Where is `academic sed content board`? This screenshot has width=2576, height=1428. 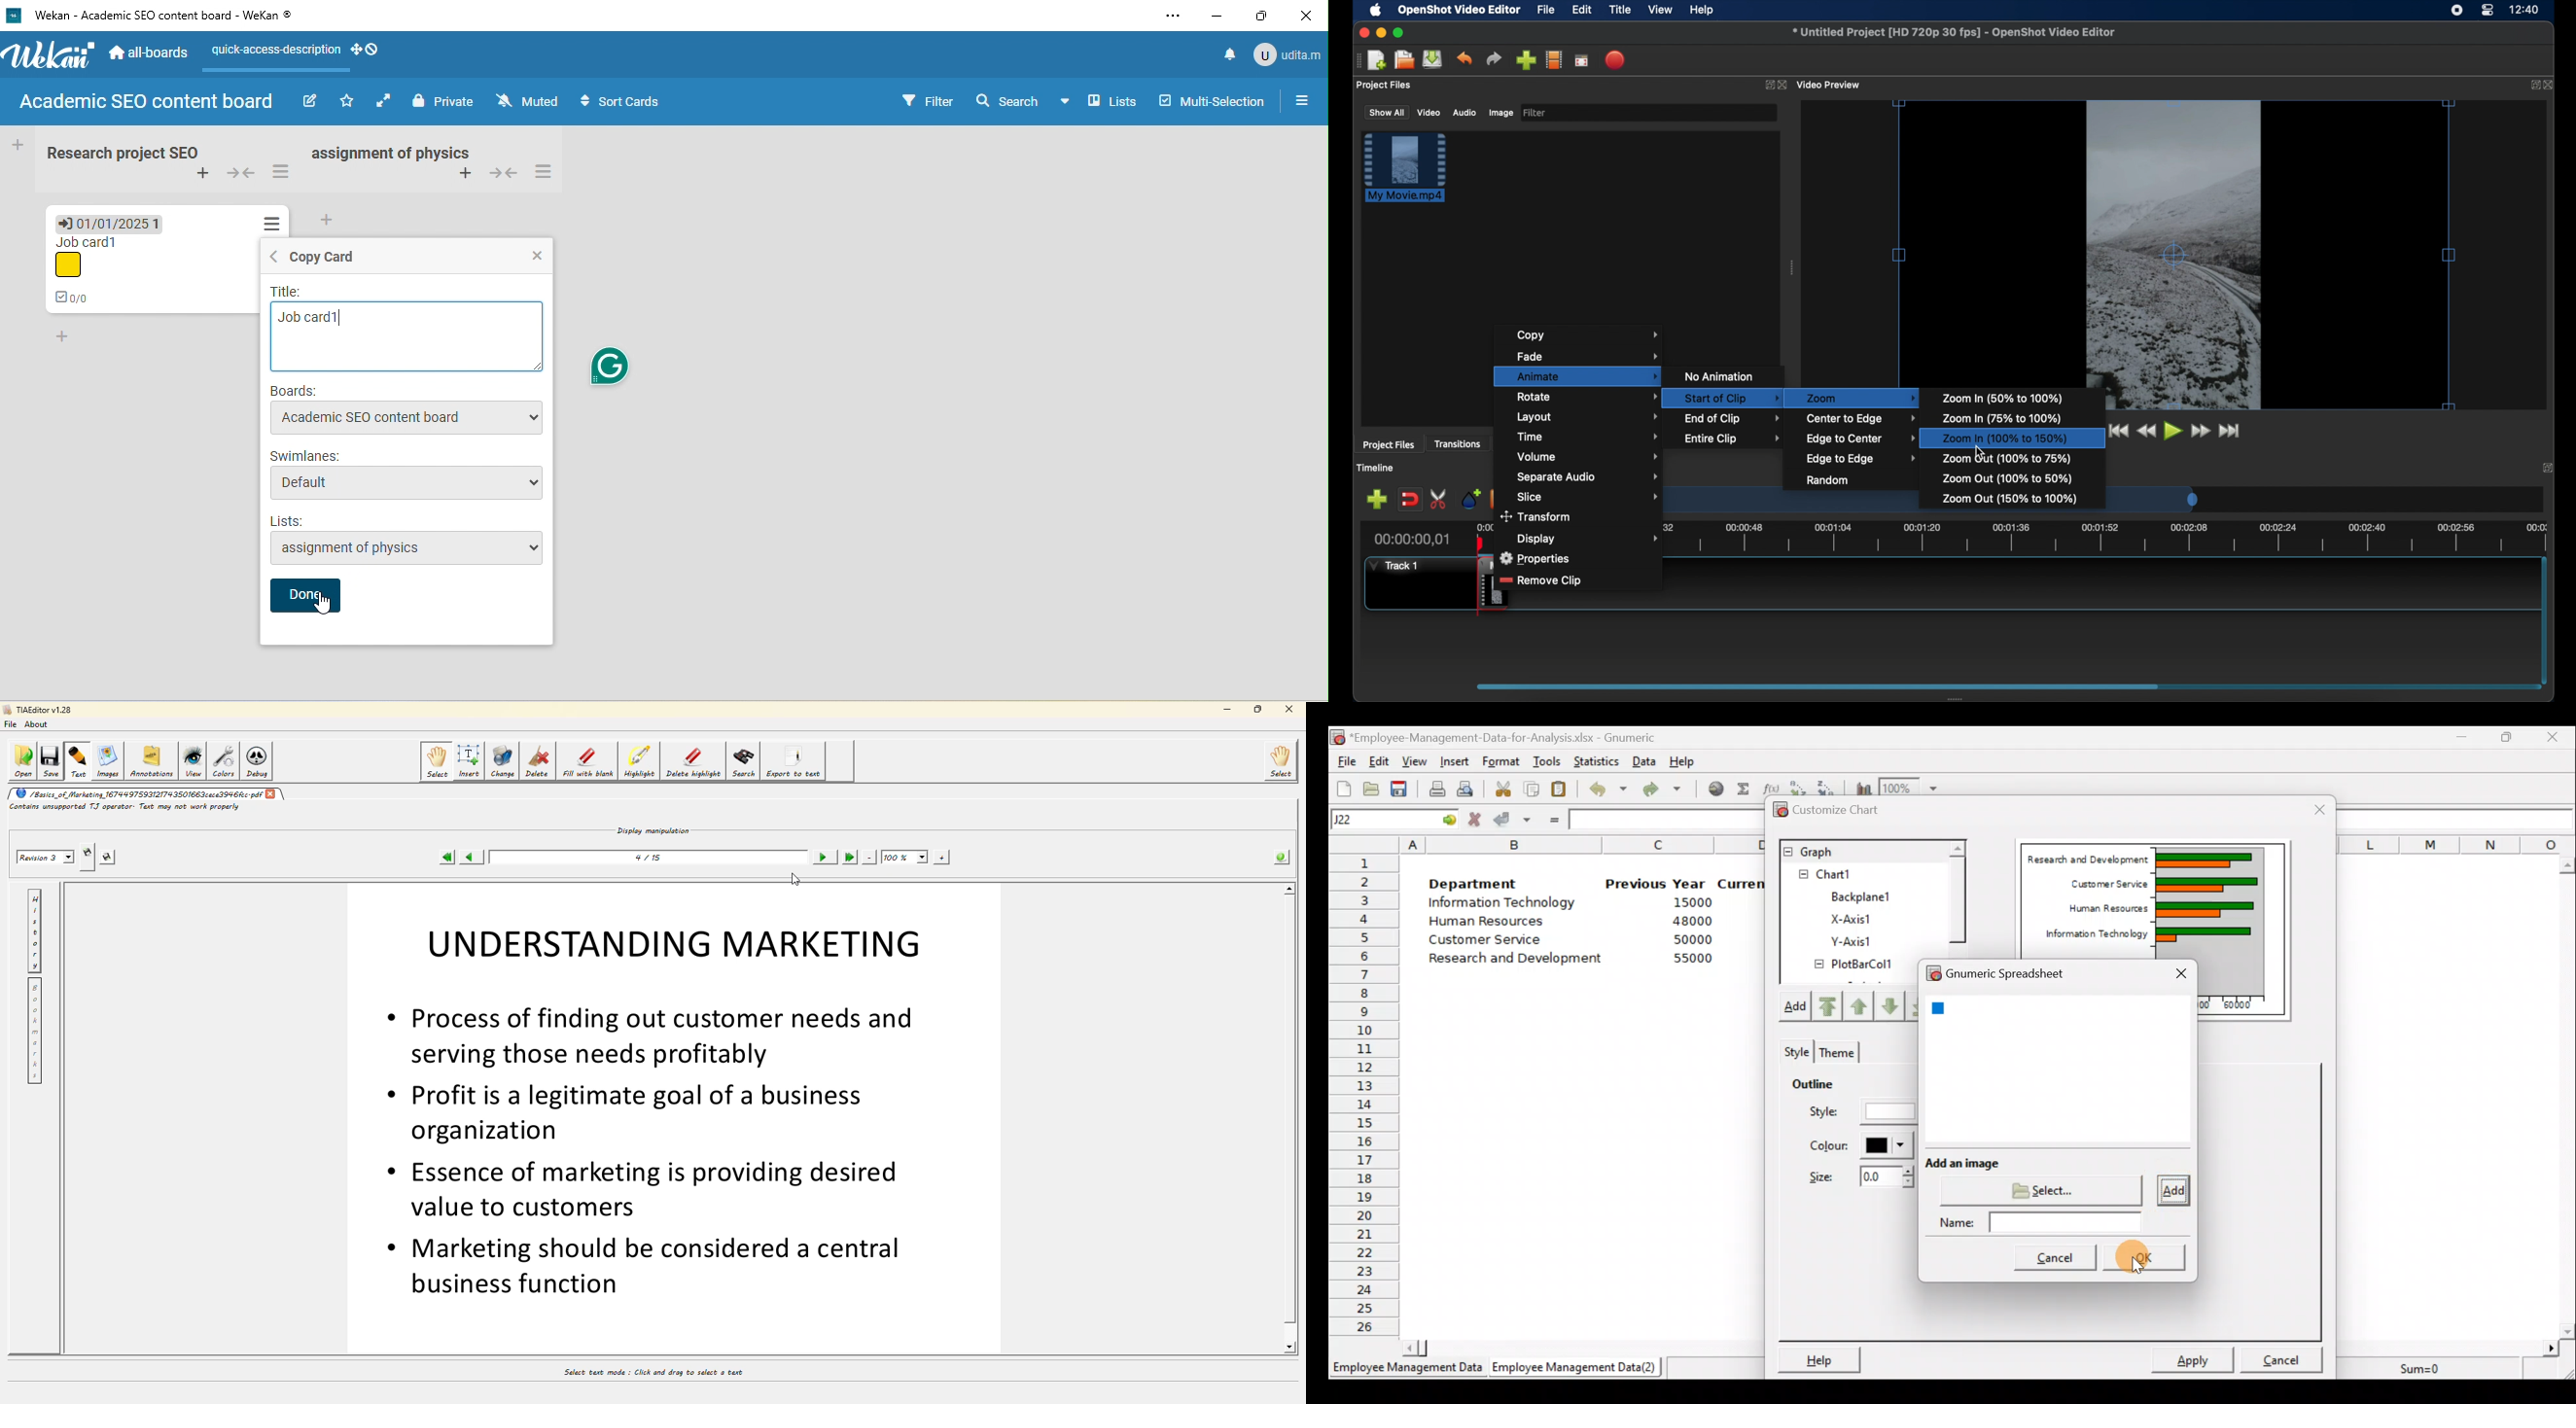
academic sed content board is located at coordinates (148, 103).